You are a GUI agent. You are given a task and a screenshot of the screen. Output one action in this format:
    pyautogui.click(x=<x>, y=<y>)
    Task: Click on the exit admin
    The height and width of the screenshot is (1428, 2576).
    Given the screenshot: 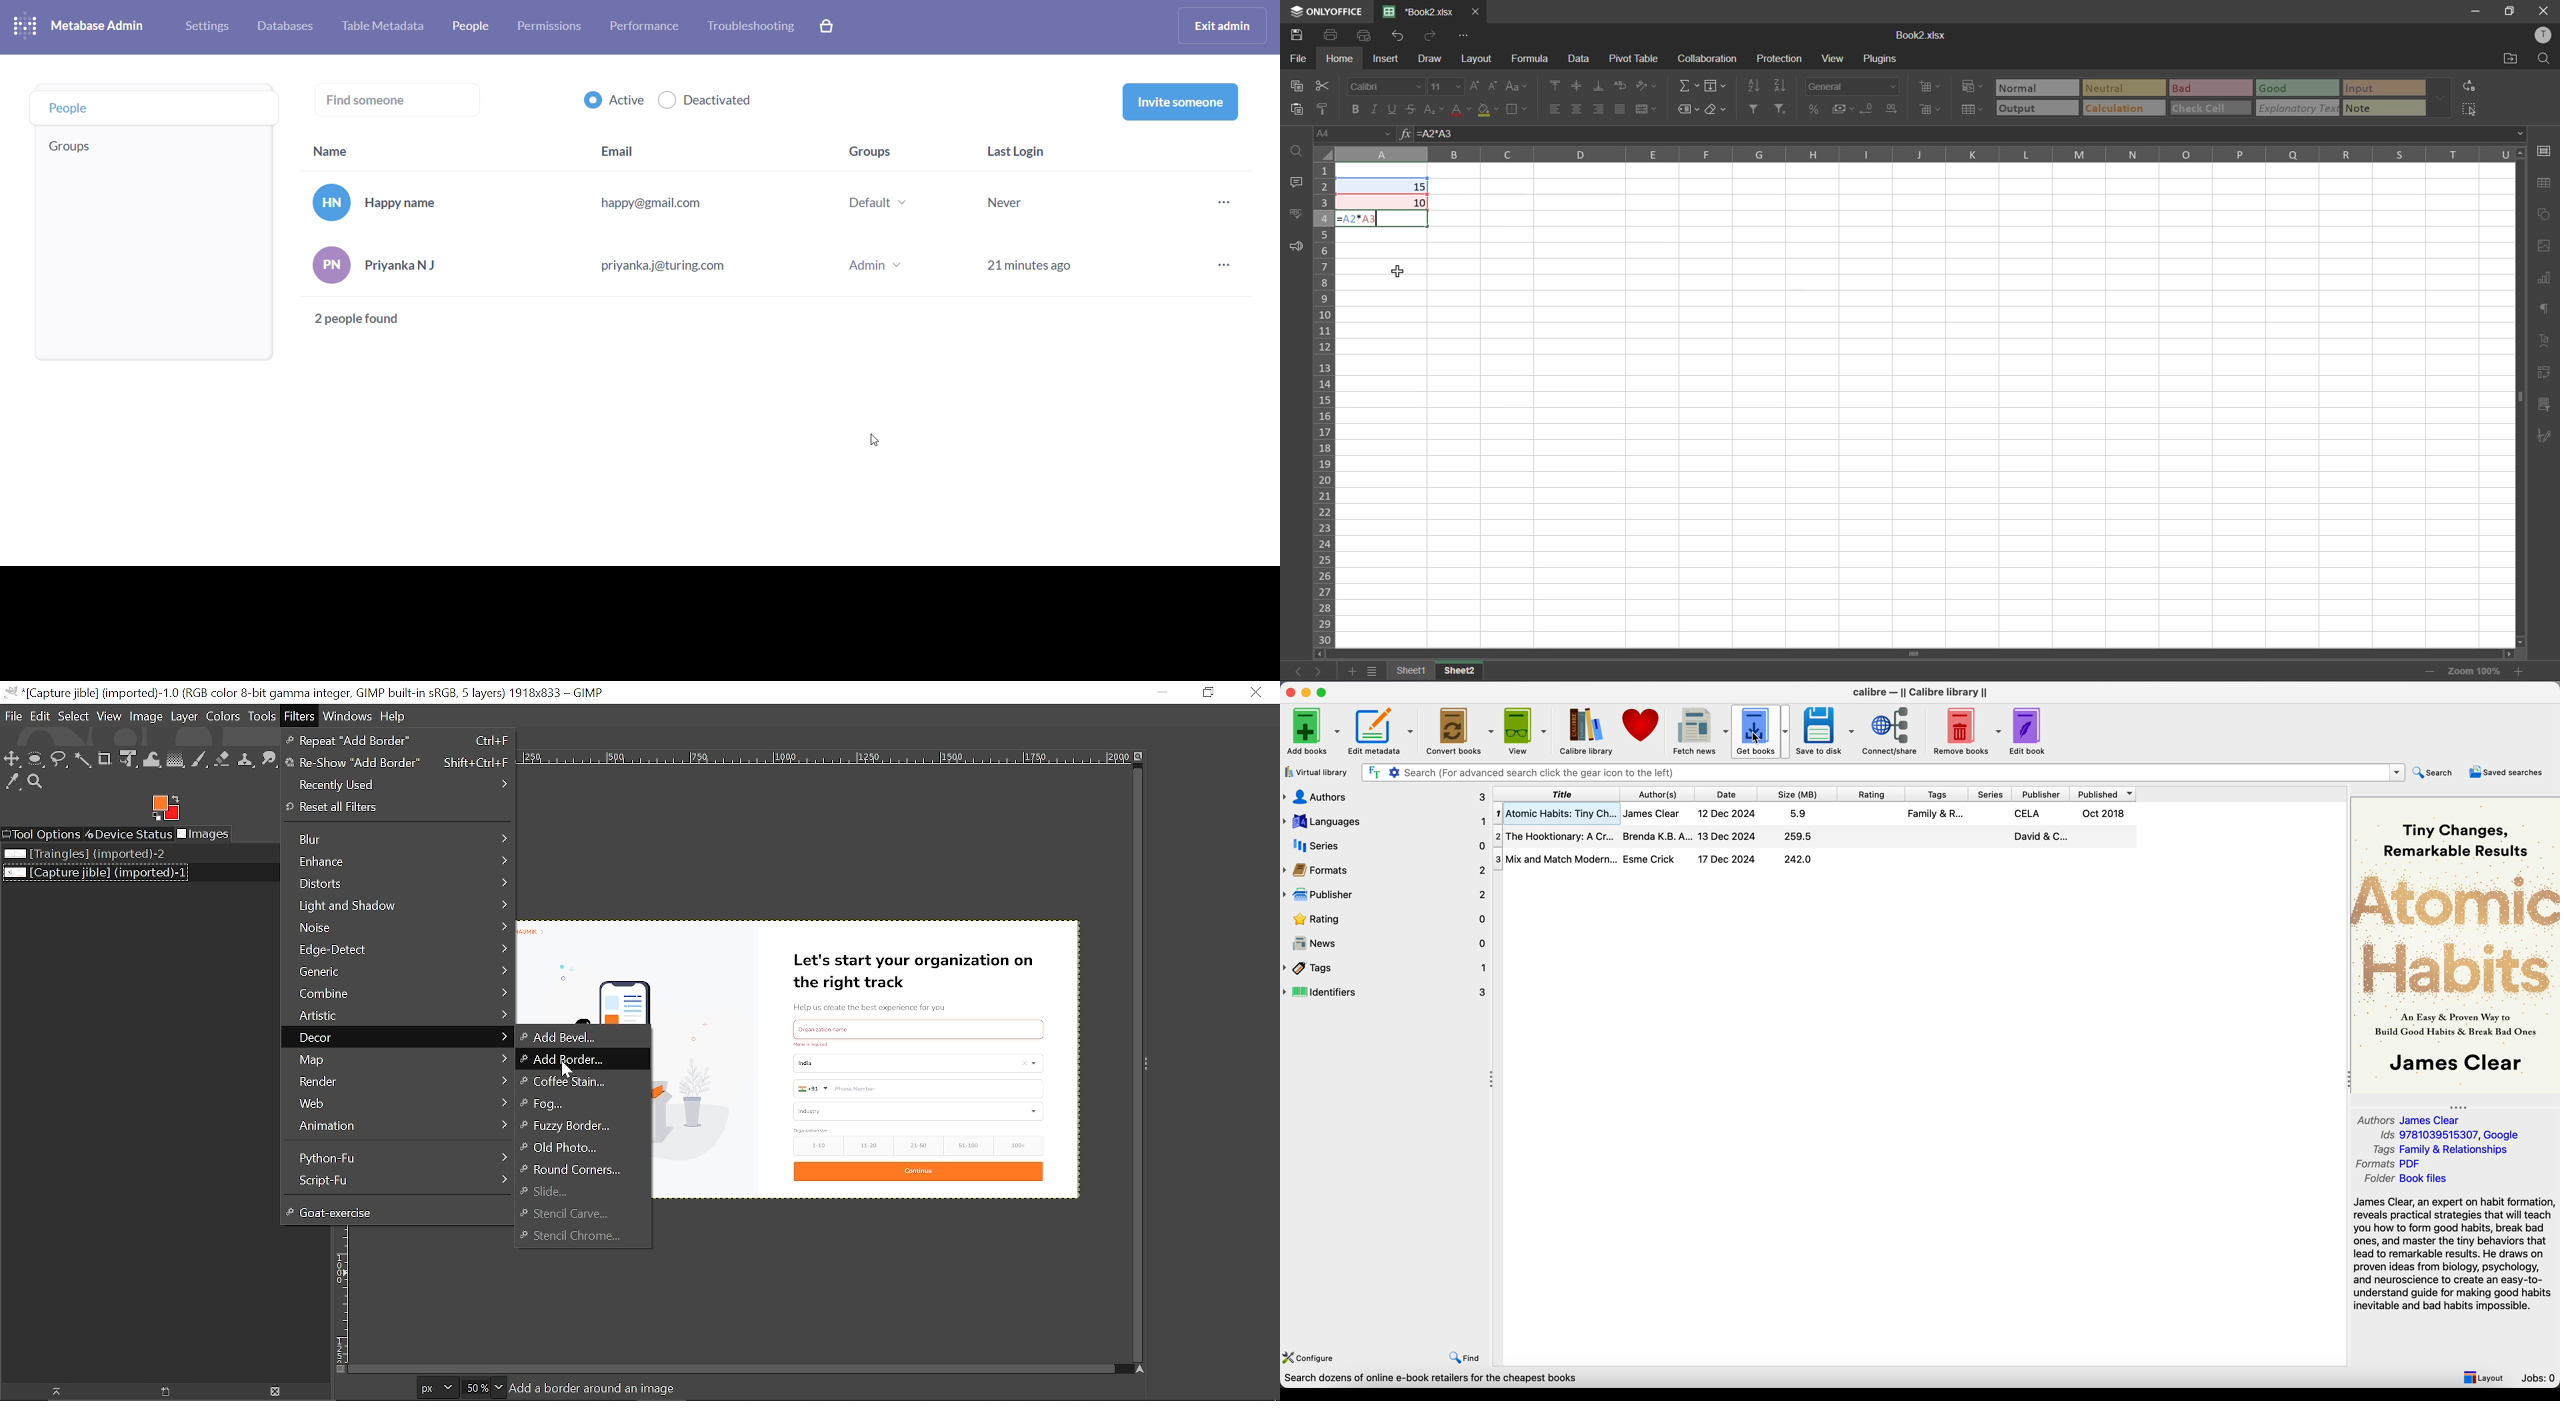 What is the action you would take?
    pyautogui.click(x=1225, y=25)
    